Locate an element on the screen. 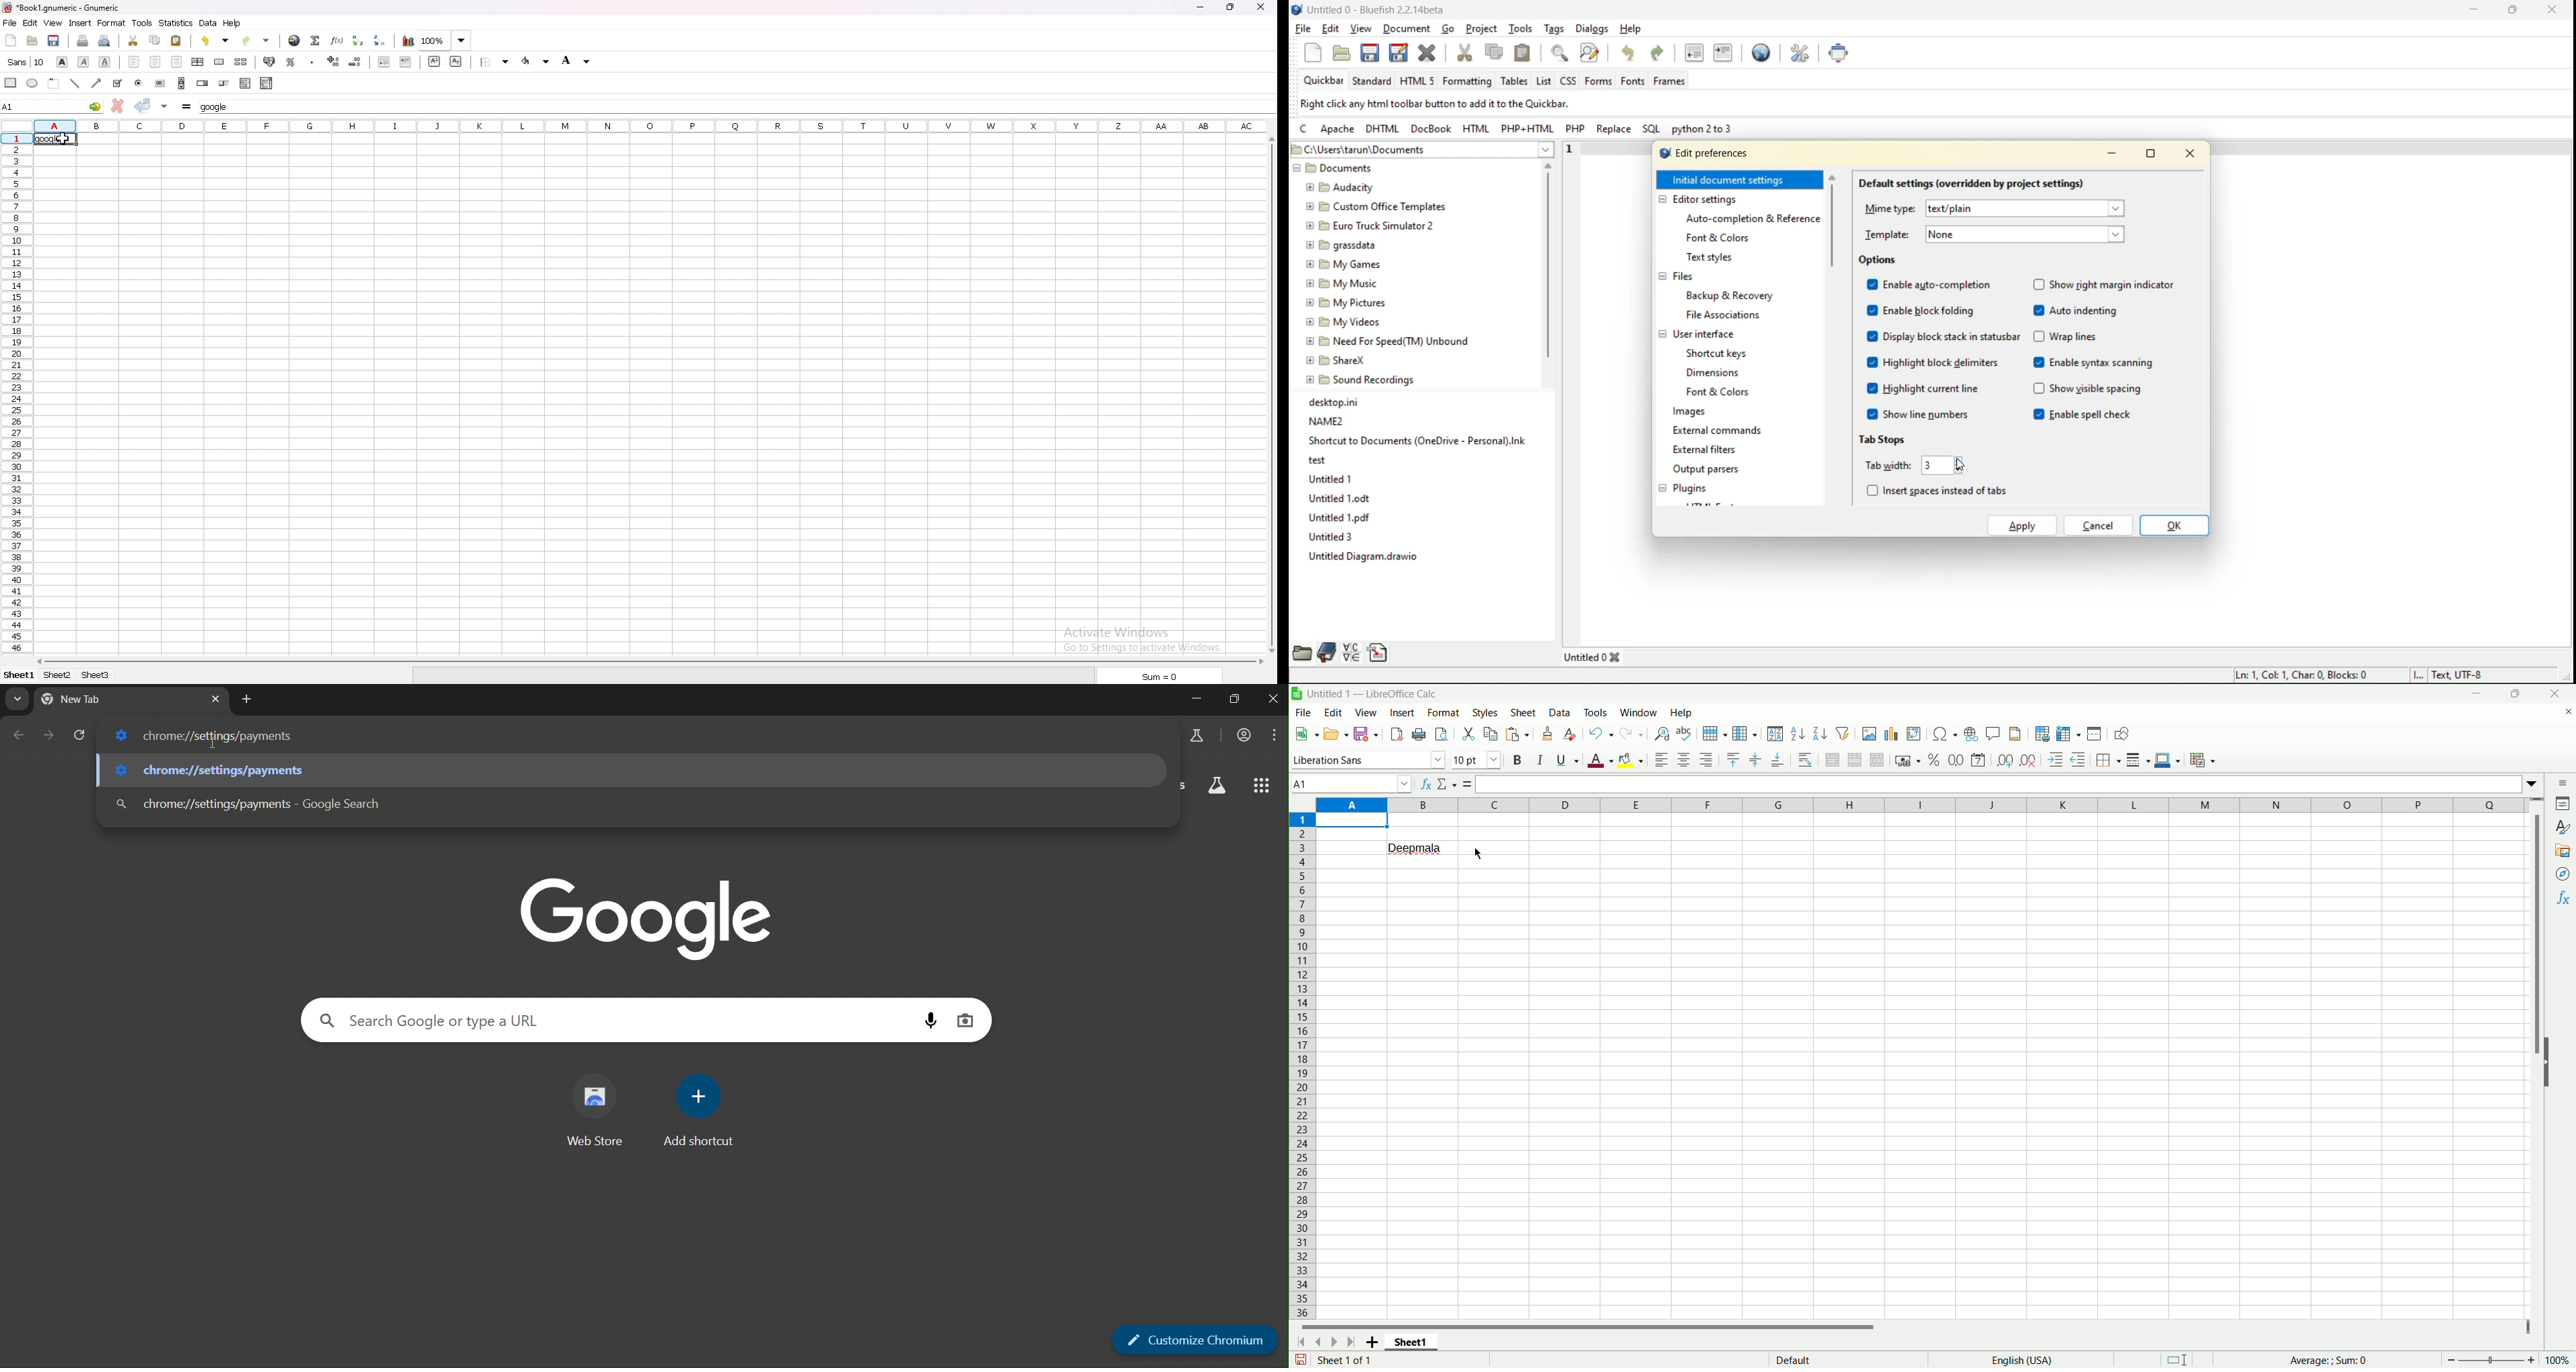 The width and height of the screenshot is (2576, 1372). open is located at coordinates (34, 41).